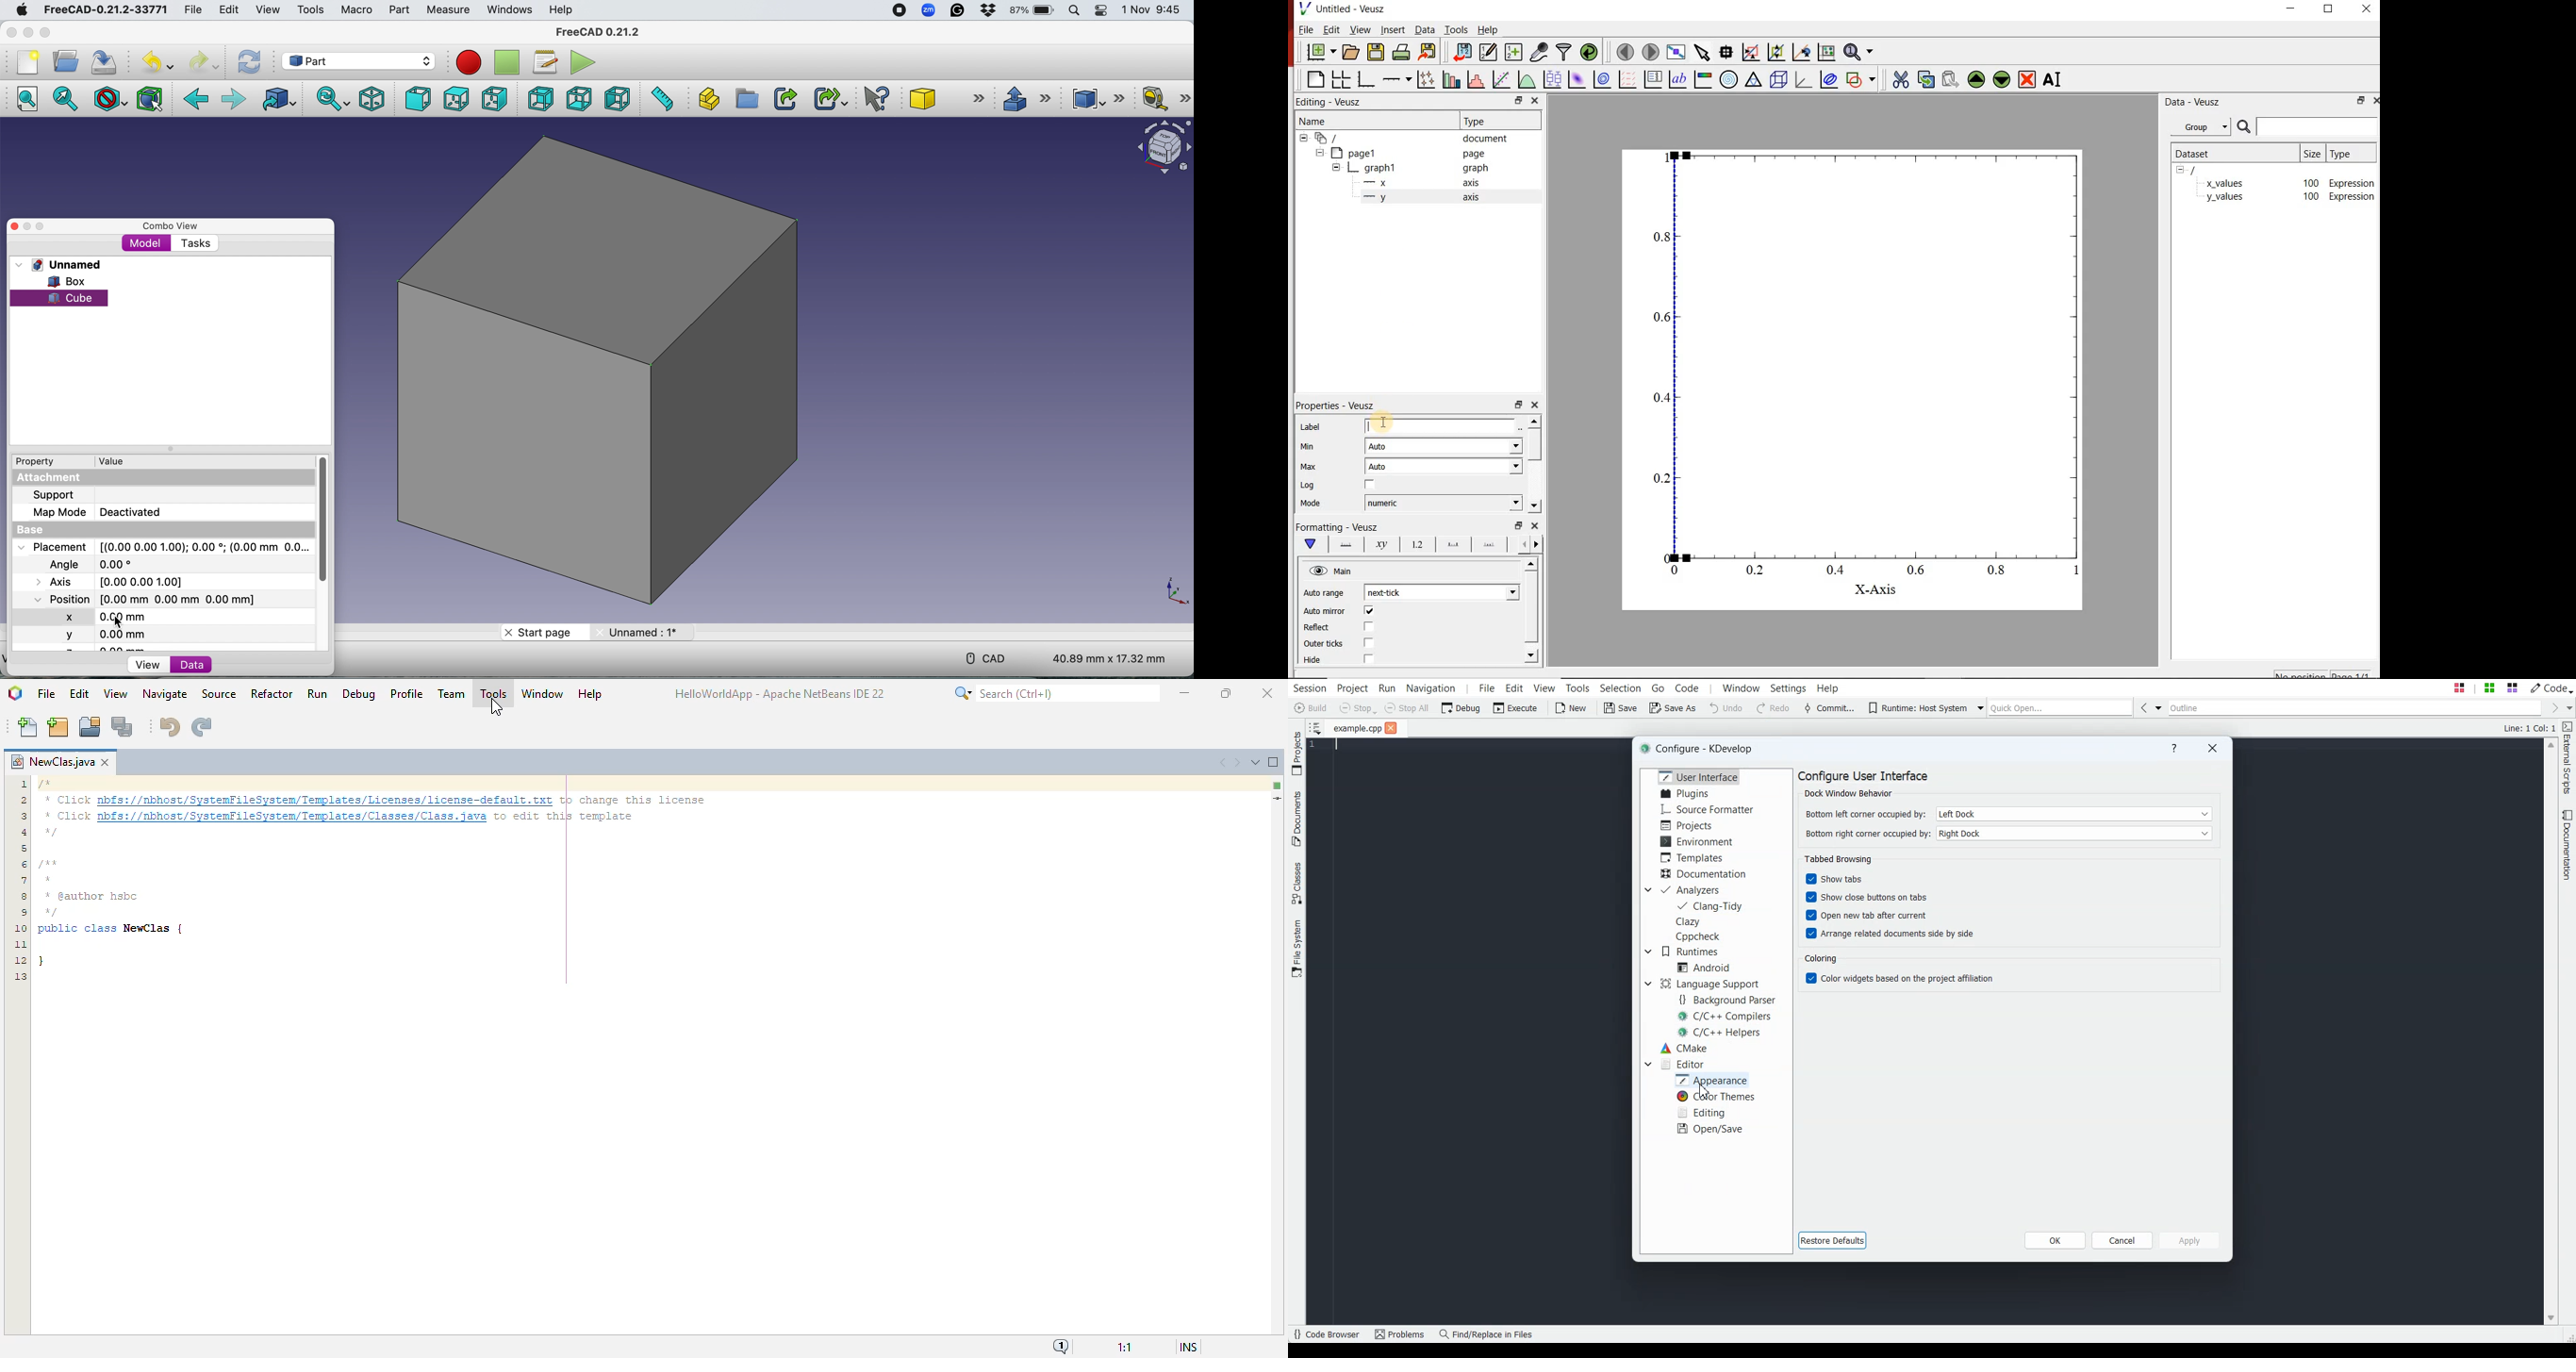 This screenshot has width=2576, height=1372. I want to click on New, so click(27, 63).